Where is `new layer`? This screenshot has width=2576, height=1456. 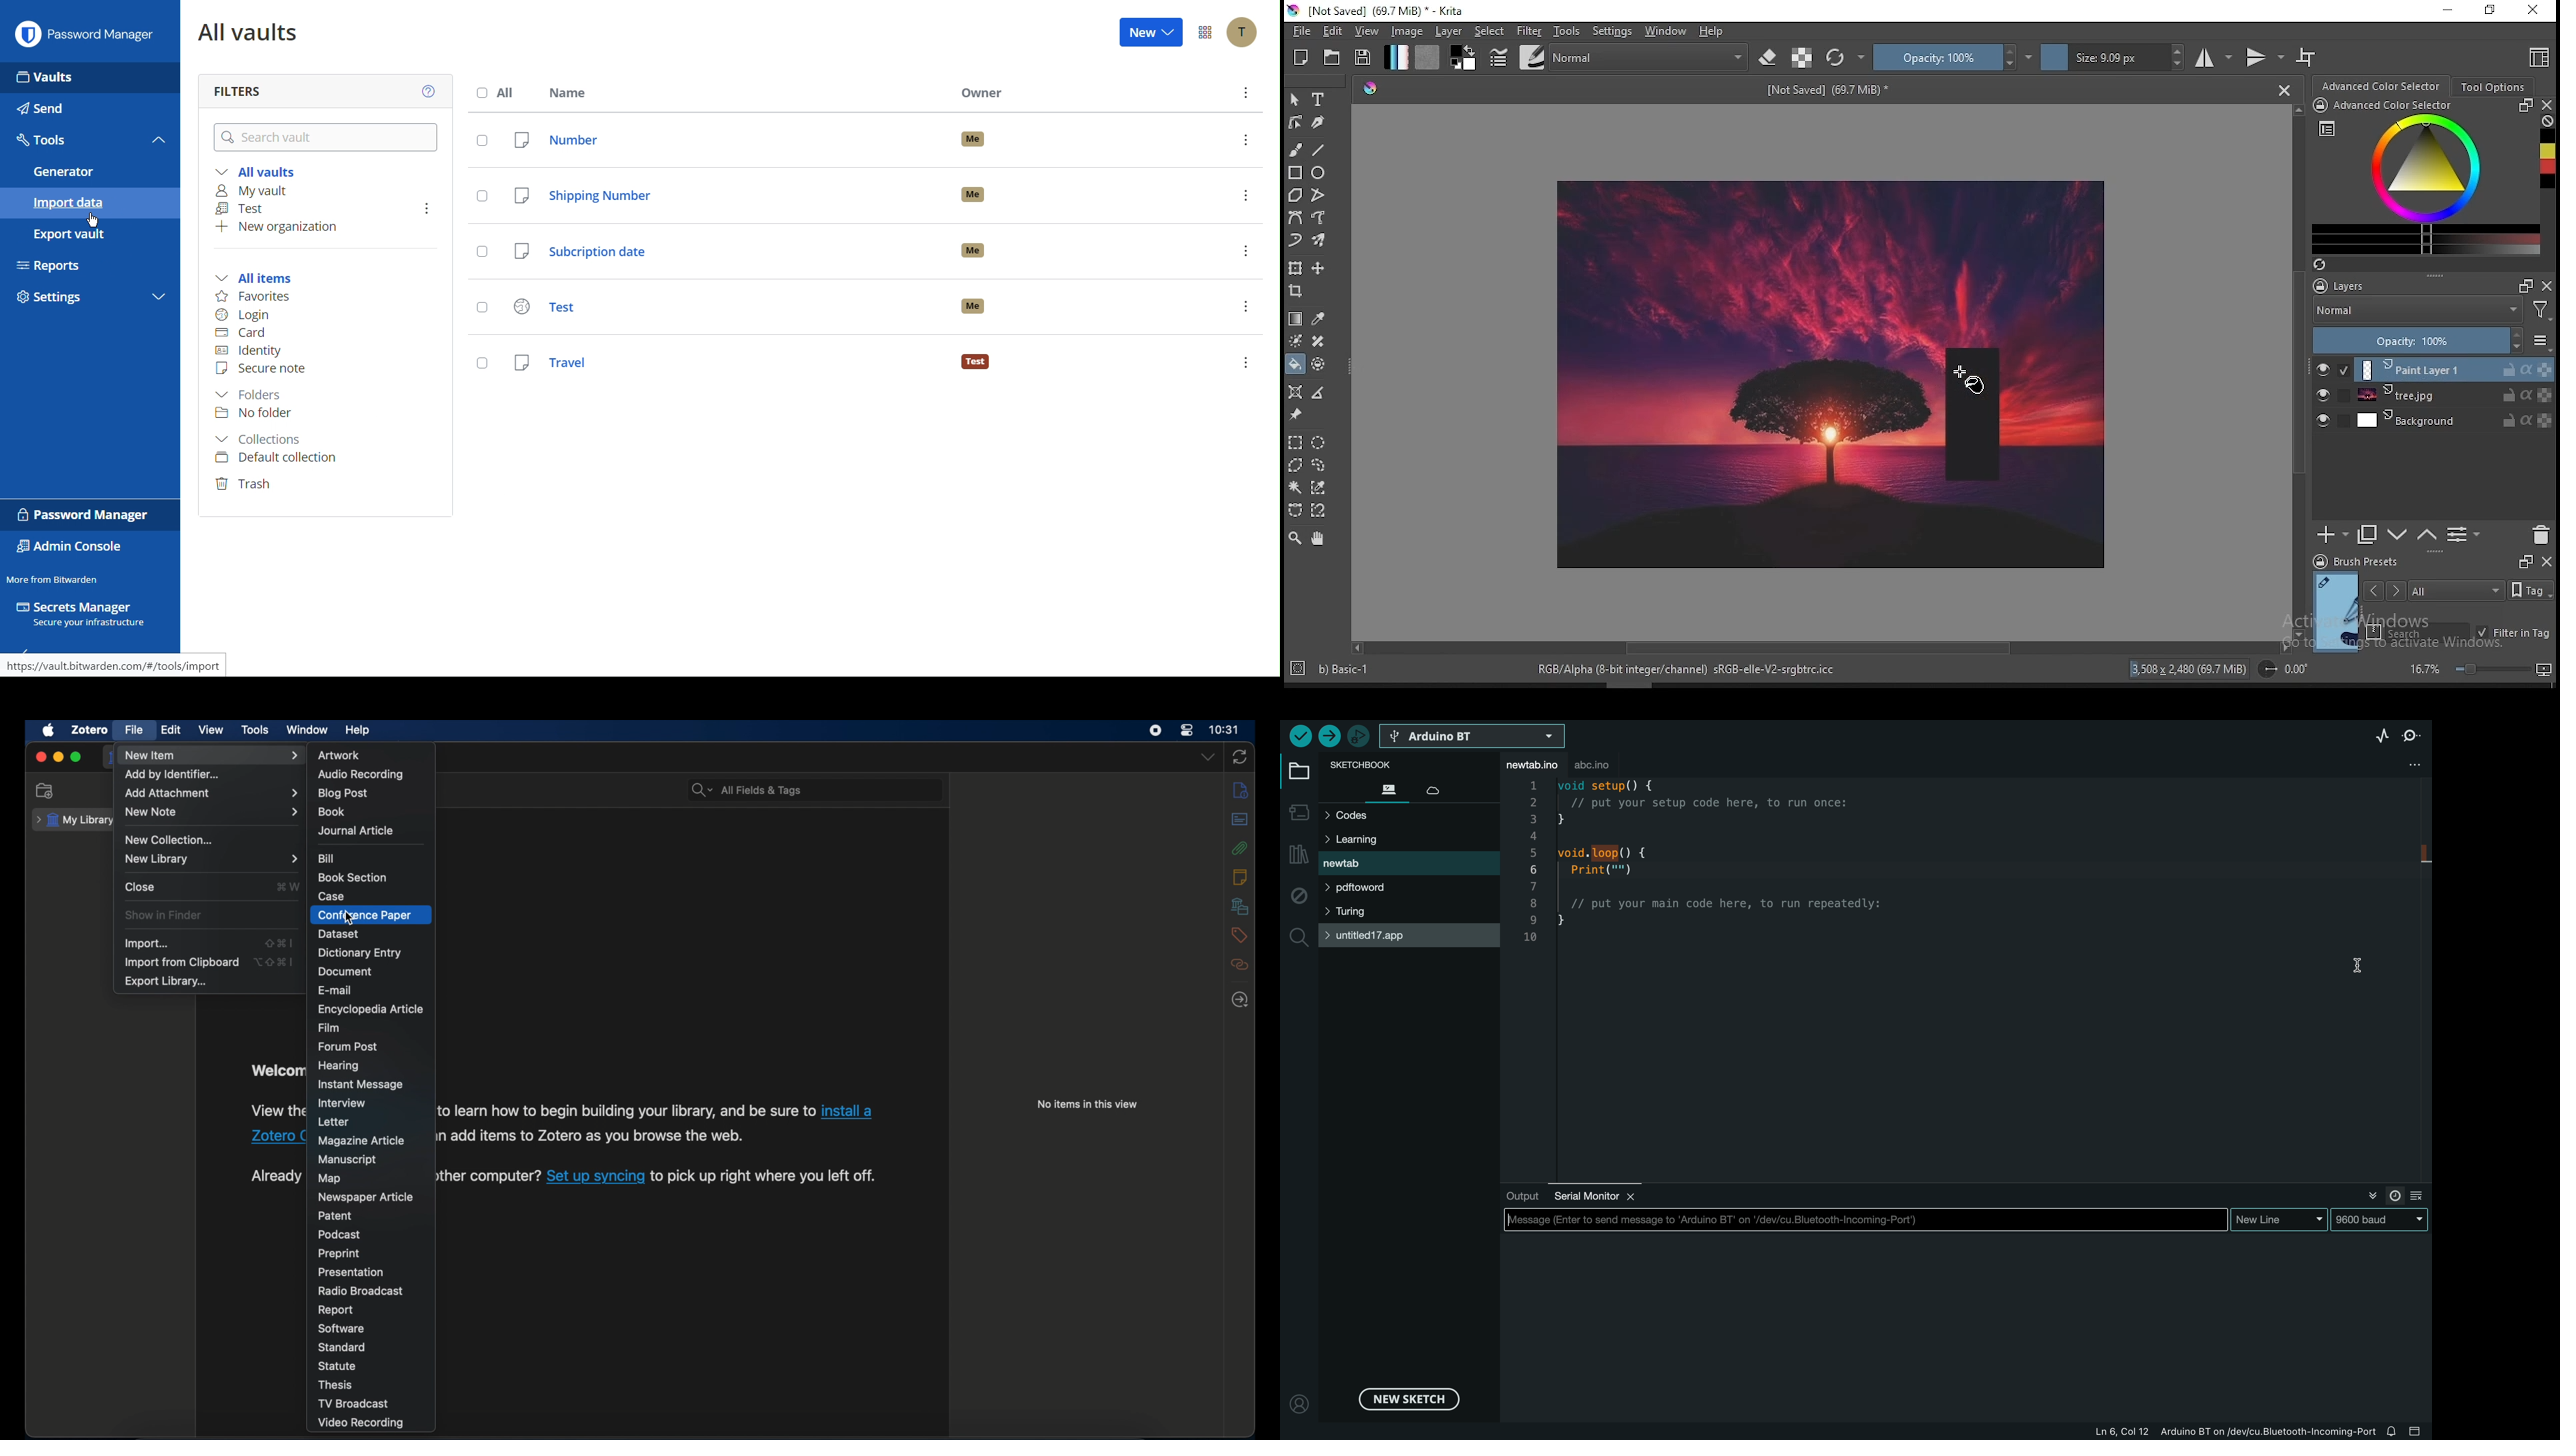 new layer is located at coordinates (2333, 536).